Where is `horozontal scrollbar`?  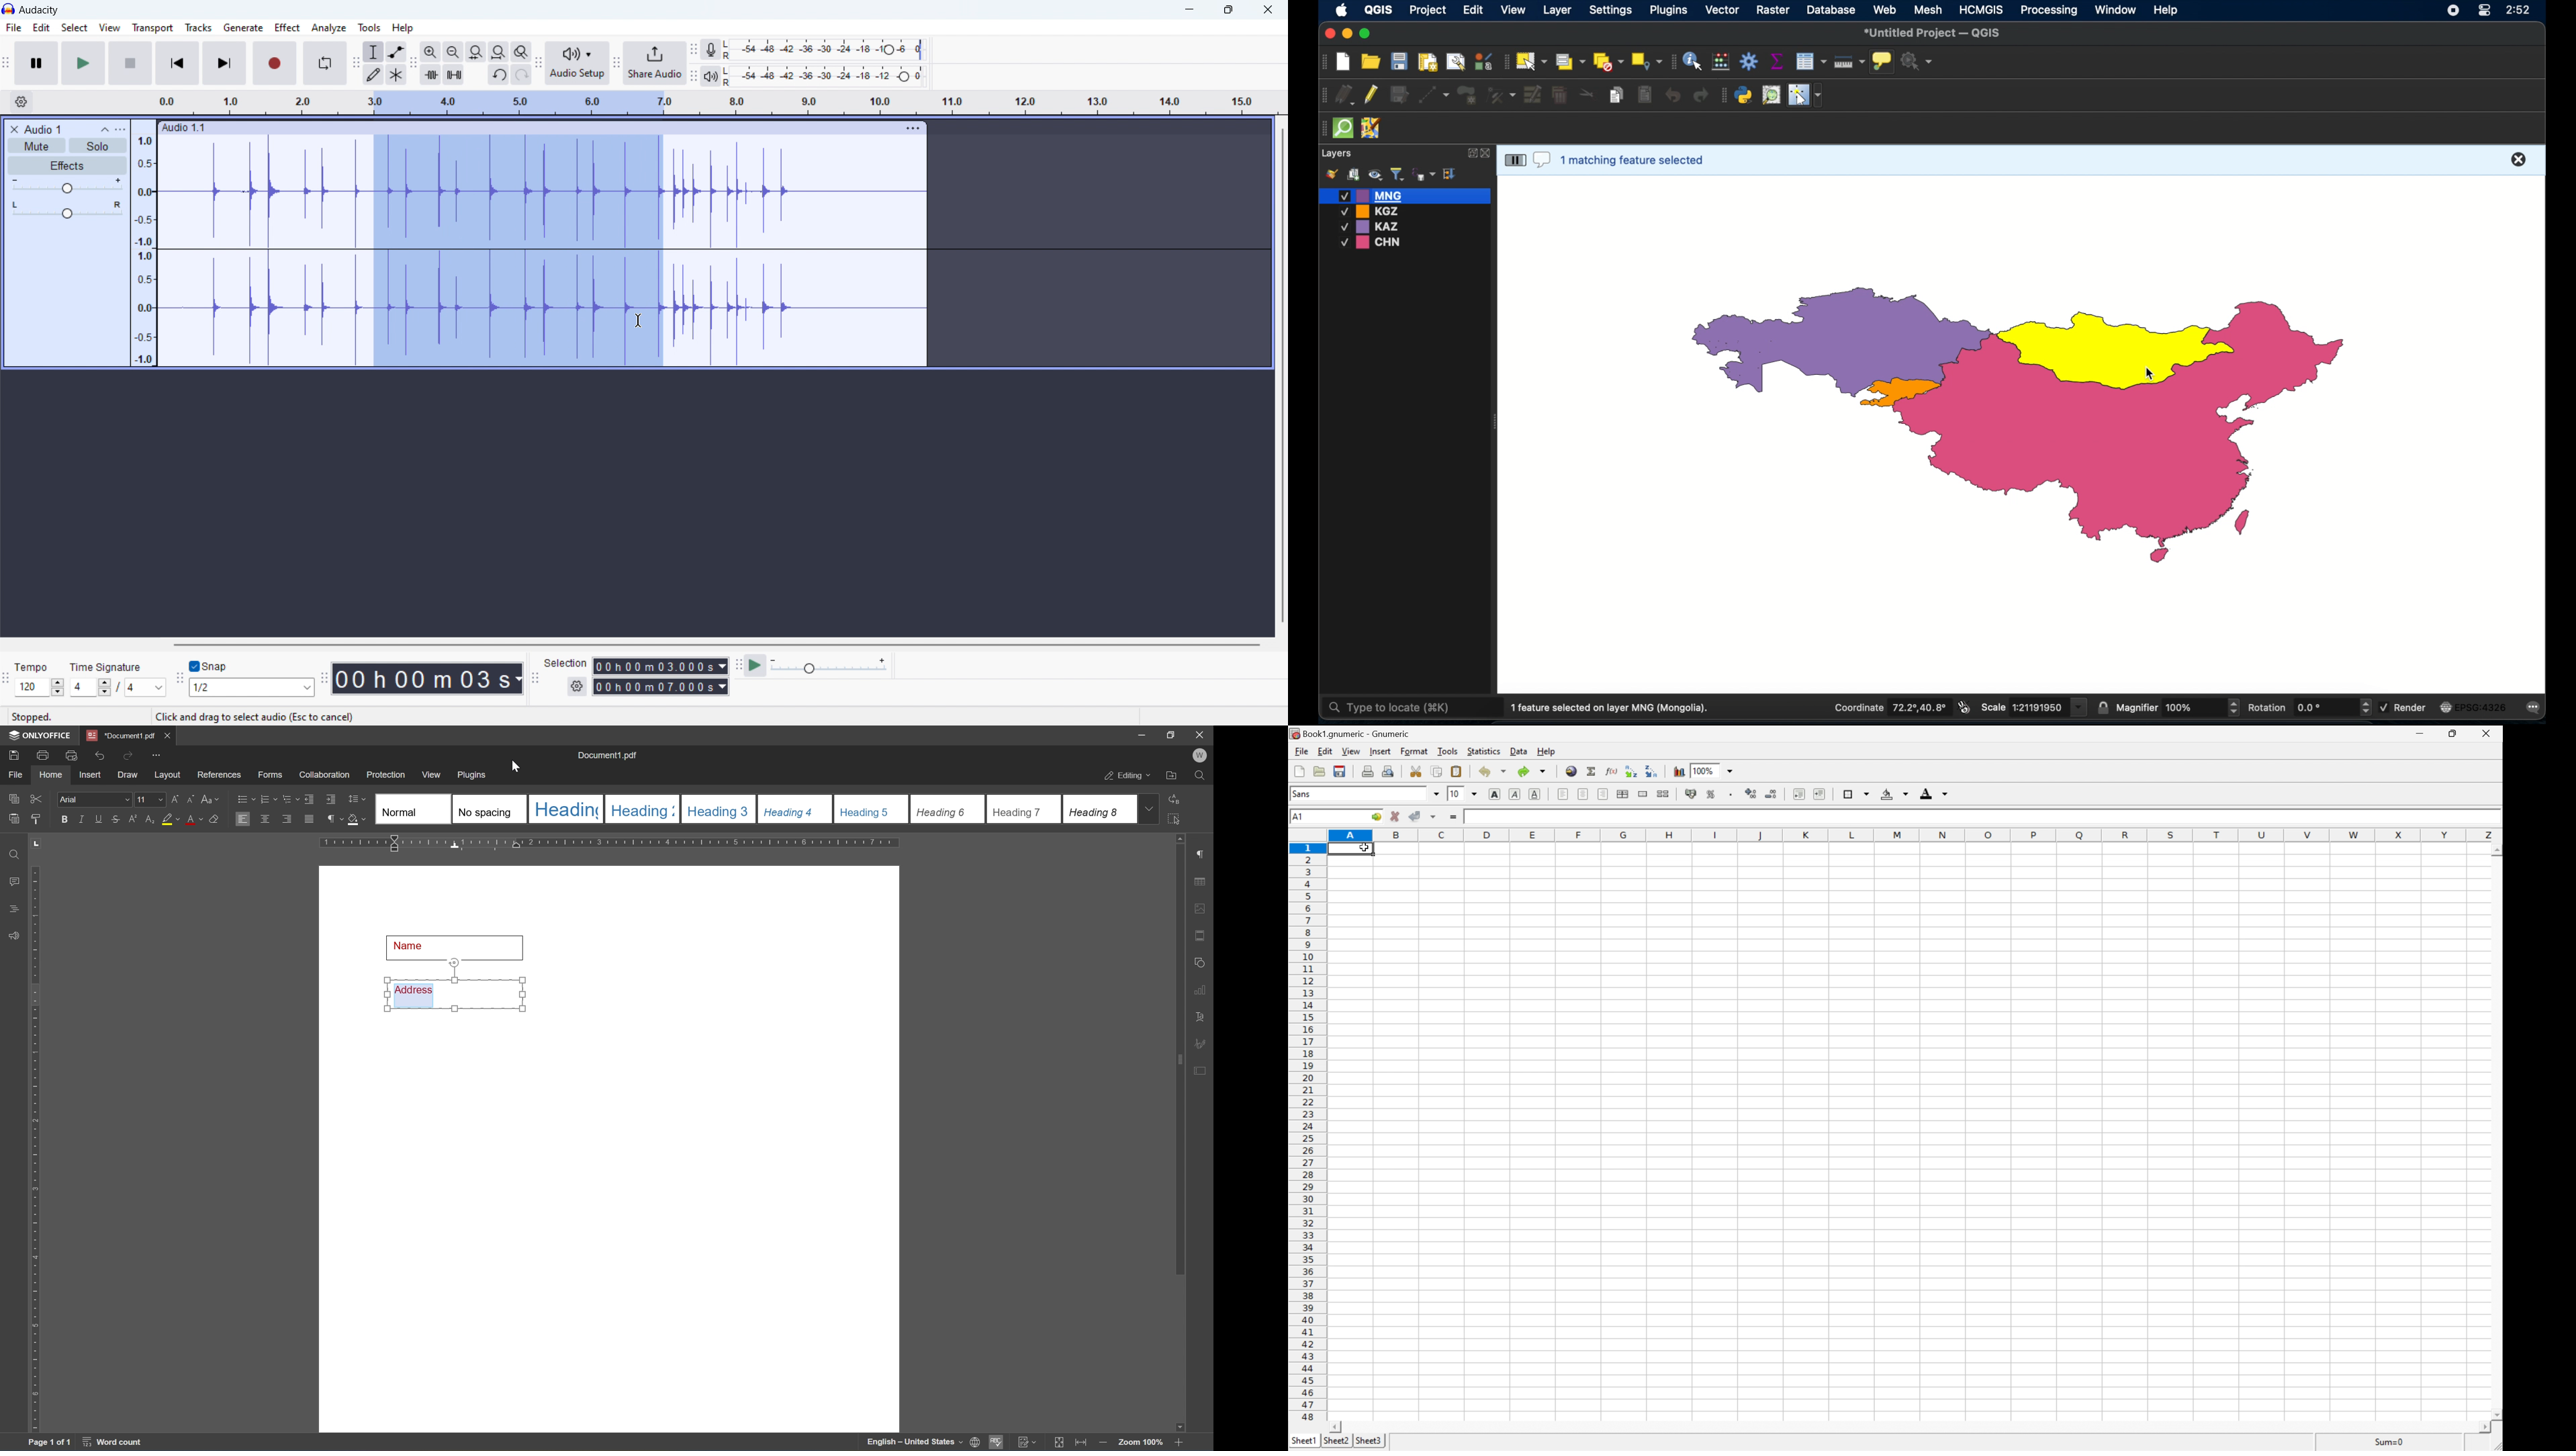 horozontal scrollbar is located at coordinates (715, 644).